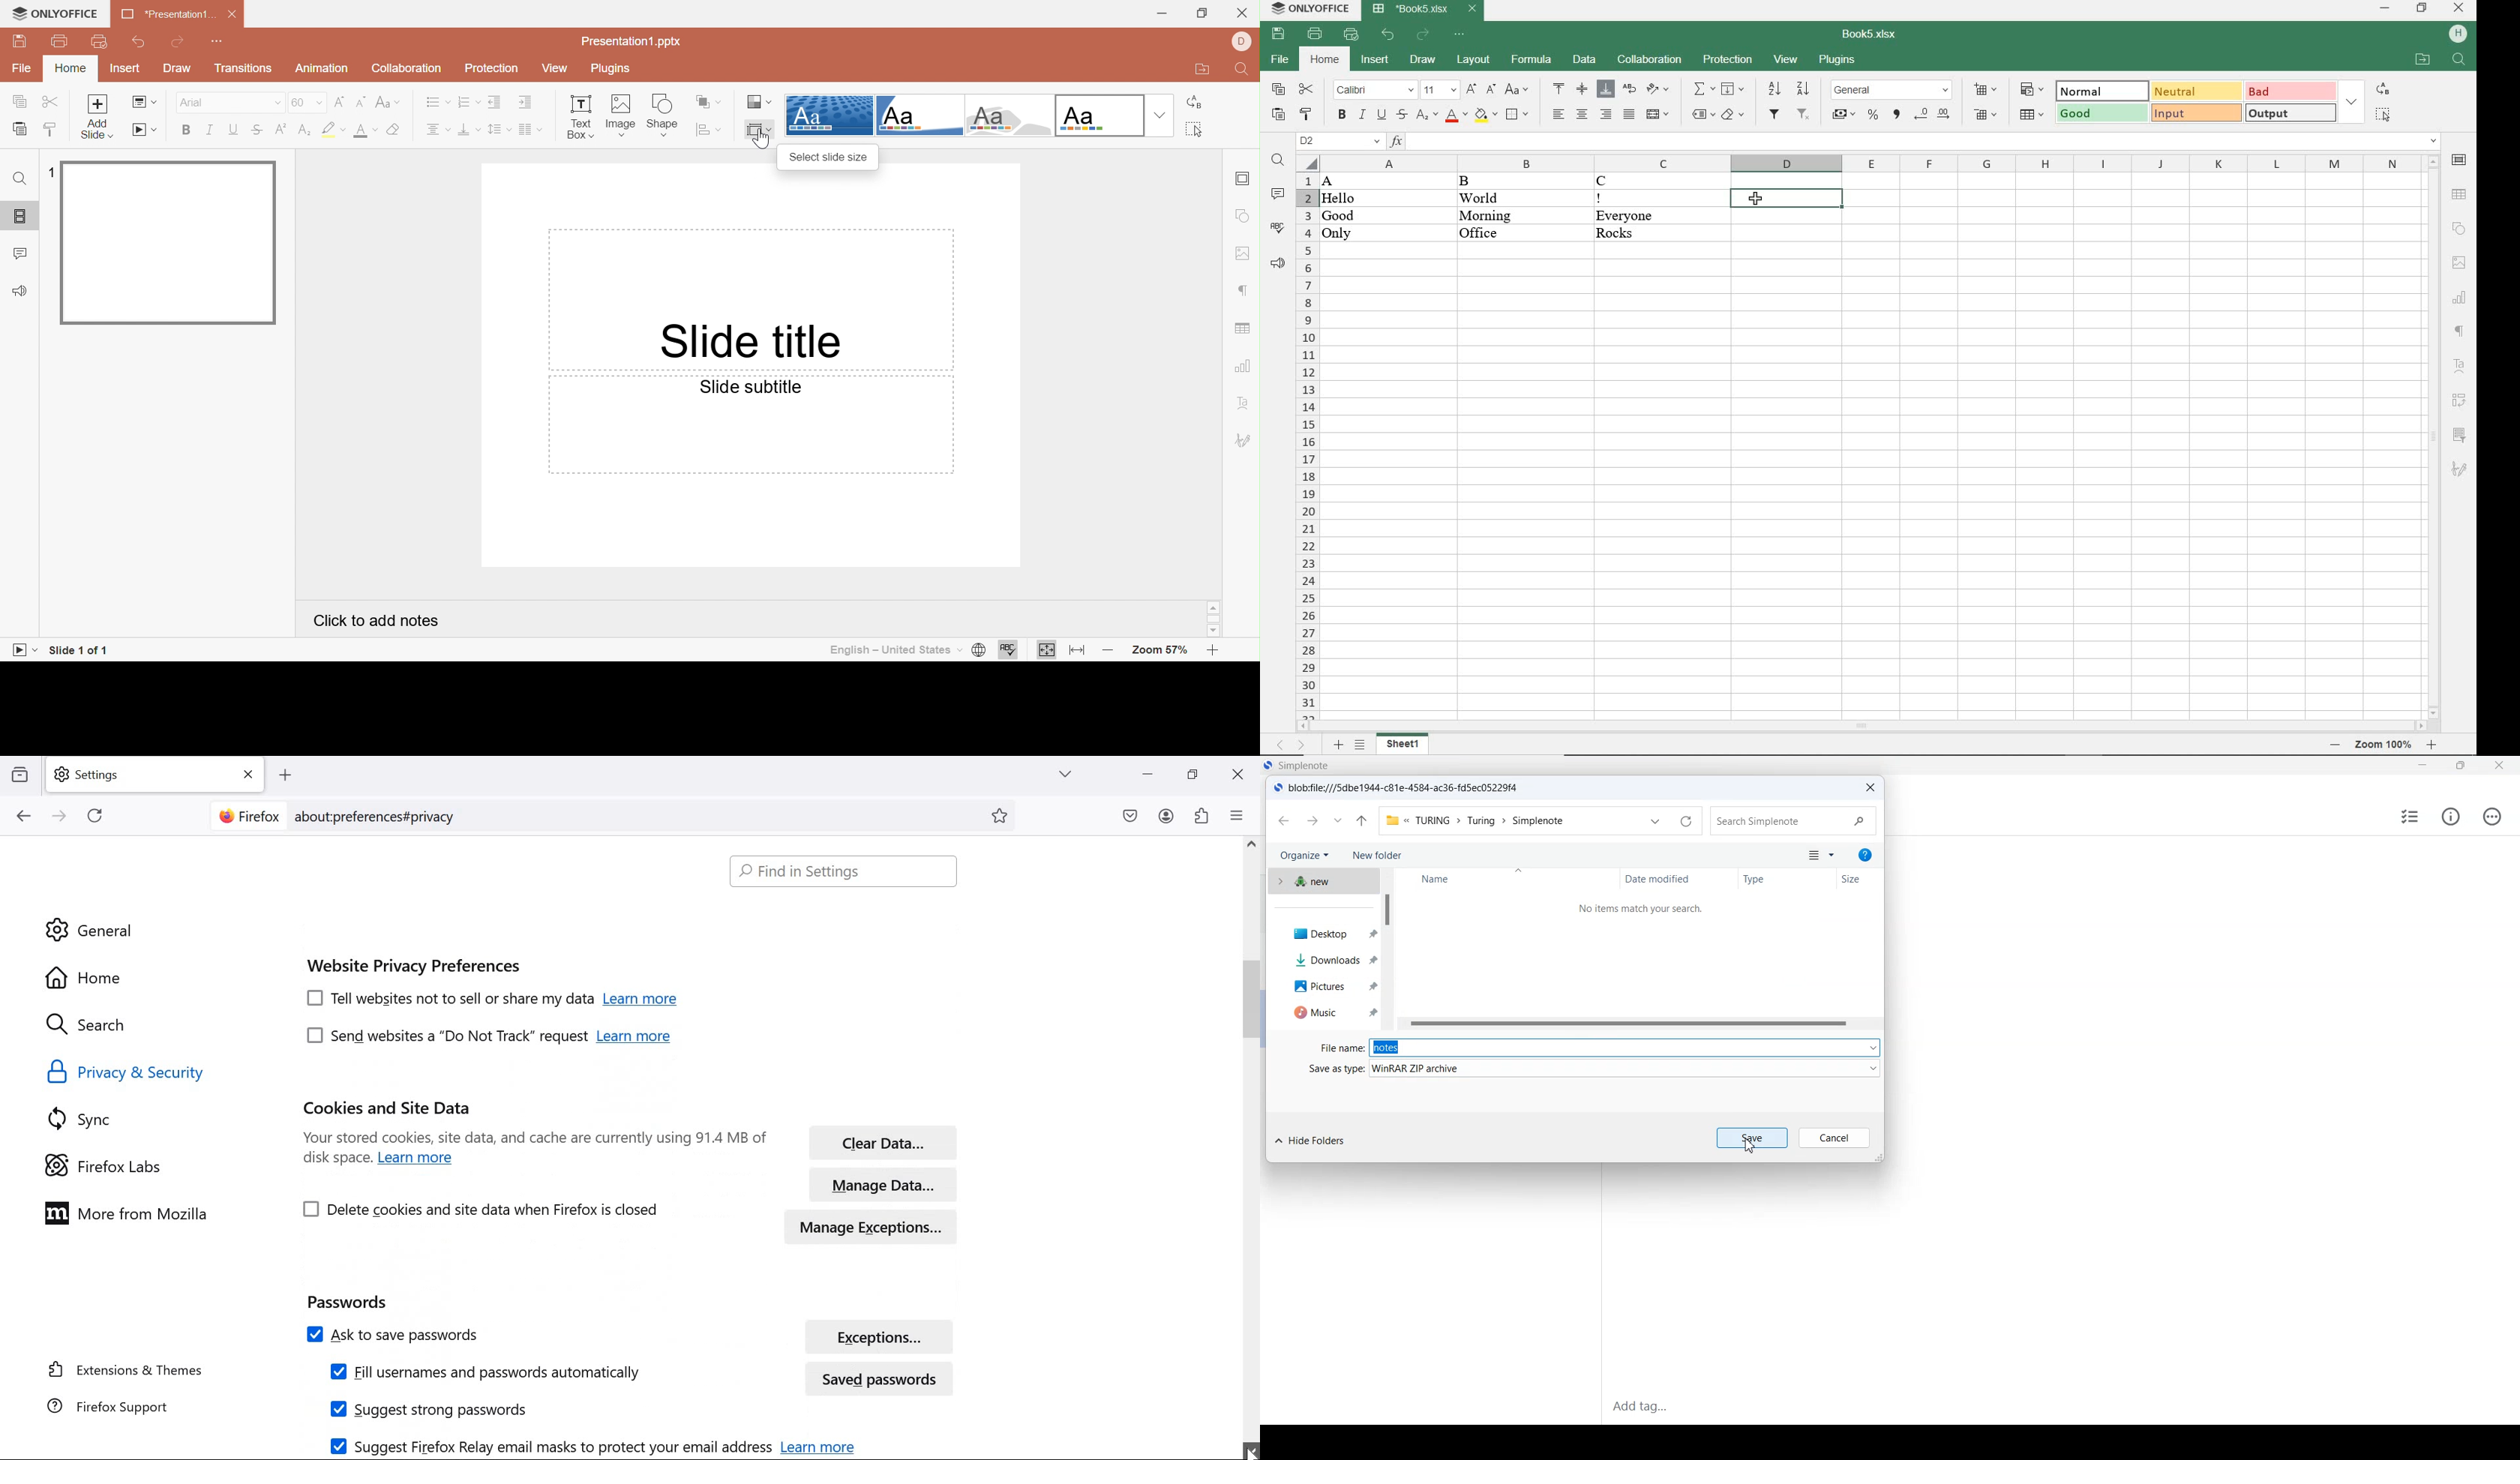 The width and height of the screenshot is (2520, 1484). I want to click on go forward one page, so click(61, 817).